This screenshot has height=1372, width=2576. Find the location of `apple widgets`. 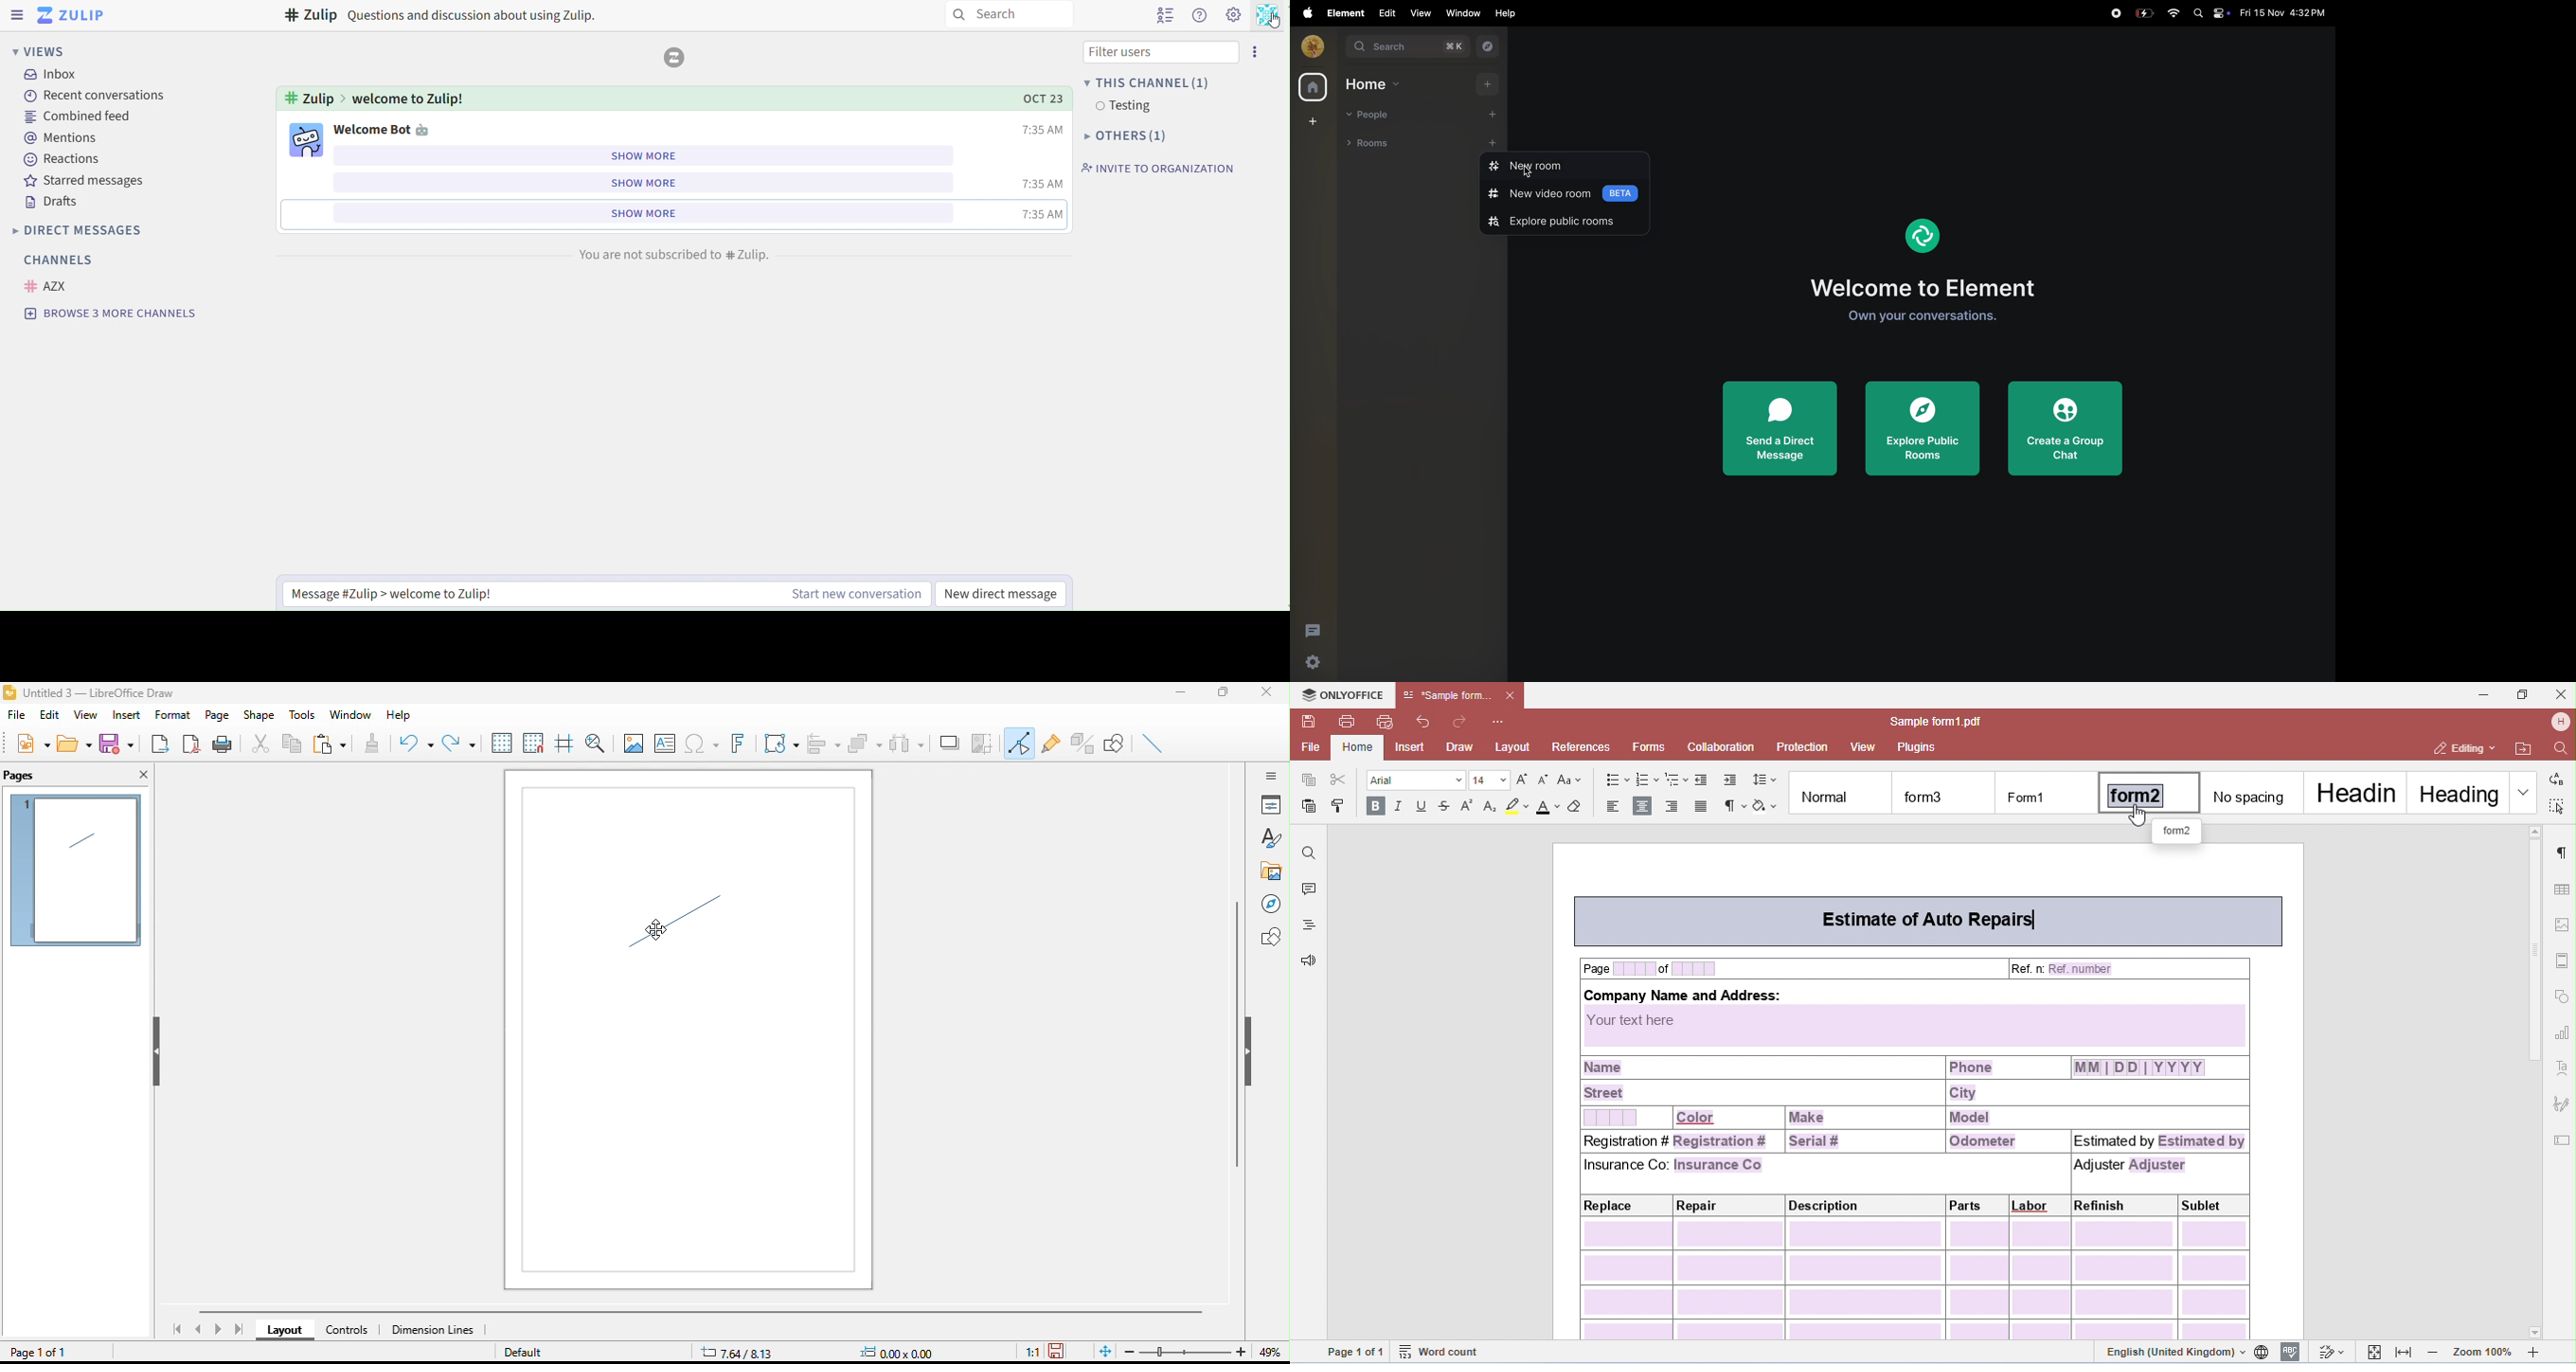

apple widgets is located at coordinates (2209, 14).